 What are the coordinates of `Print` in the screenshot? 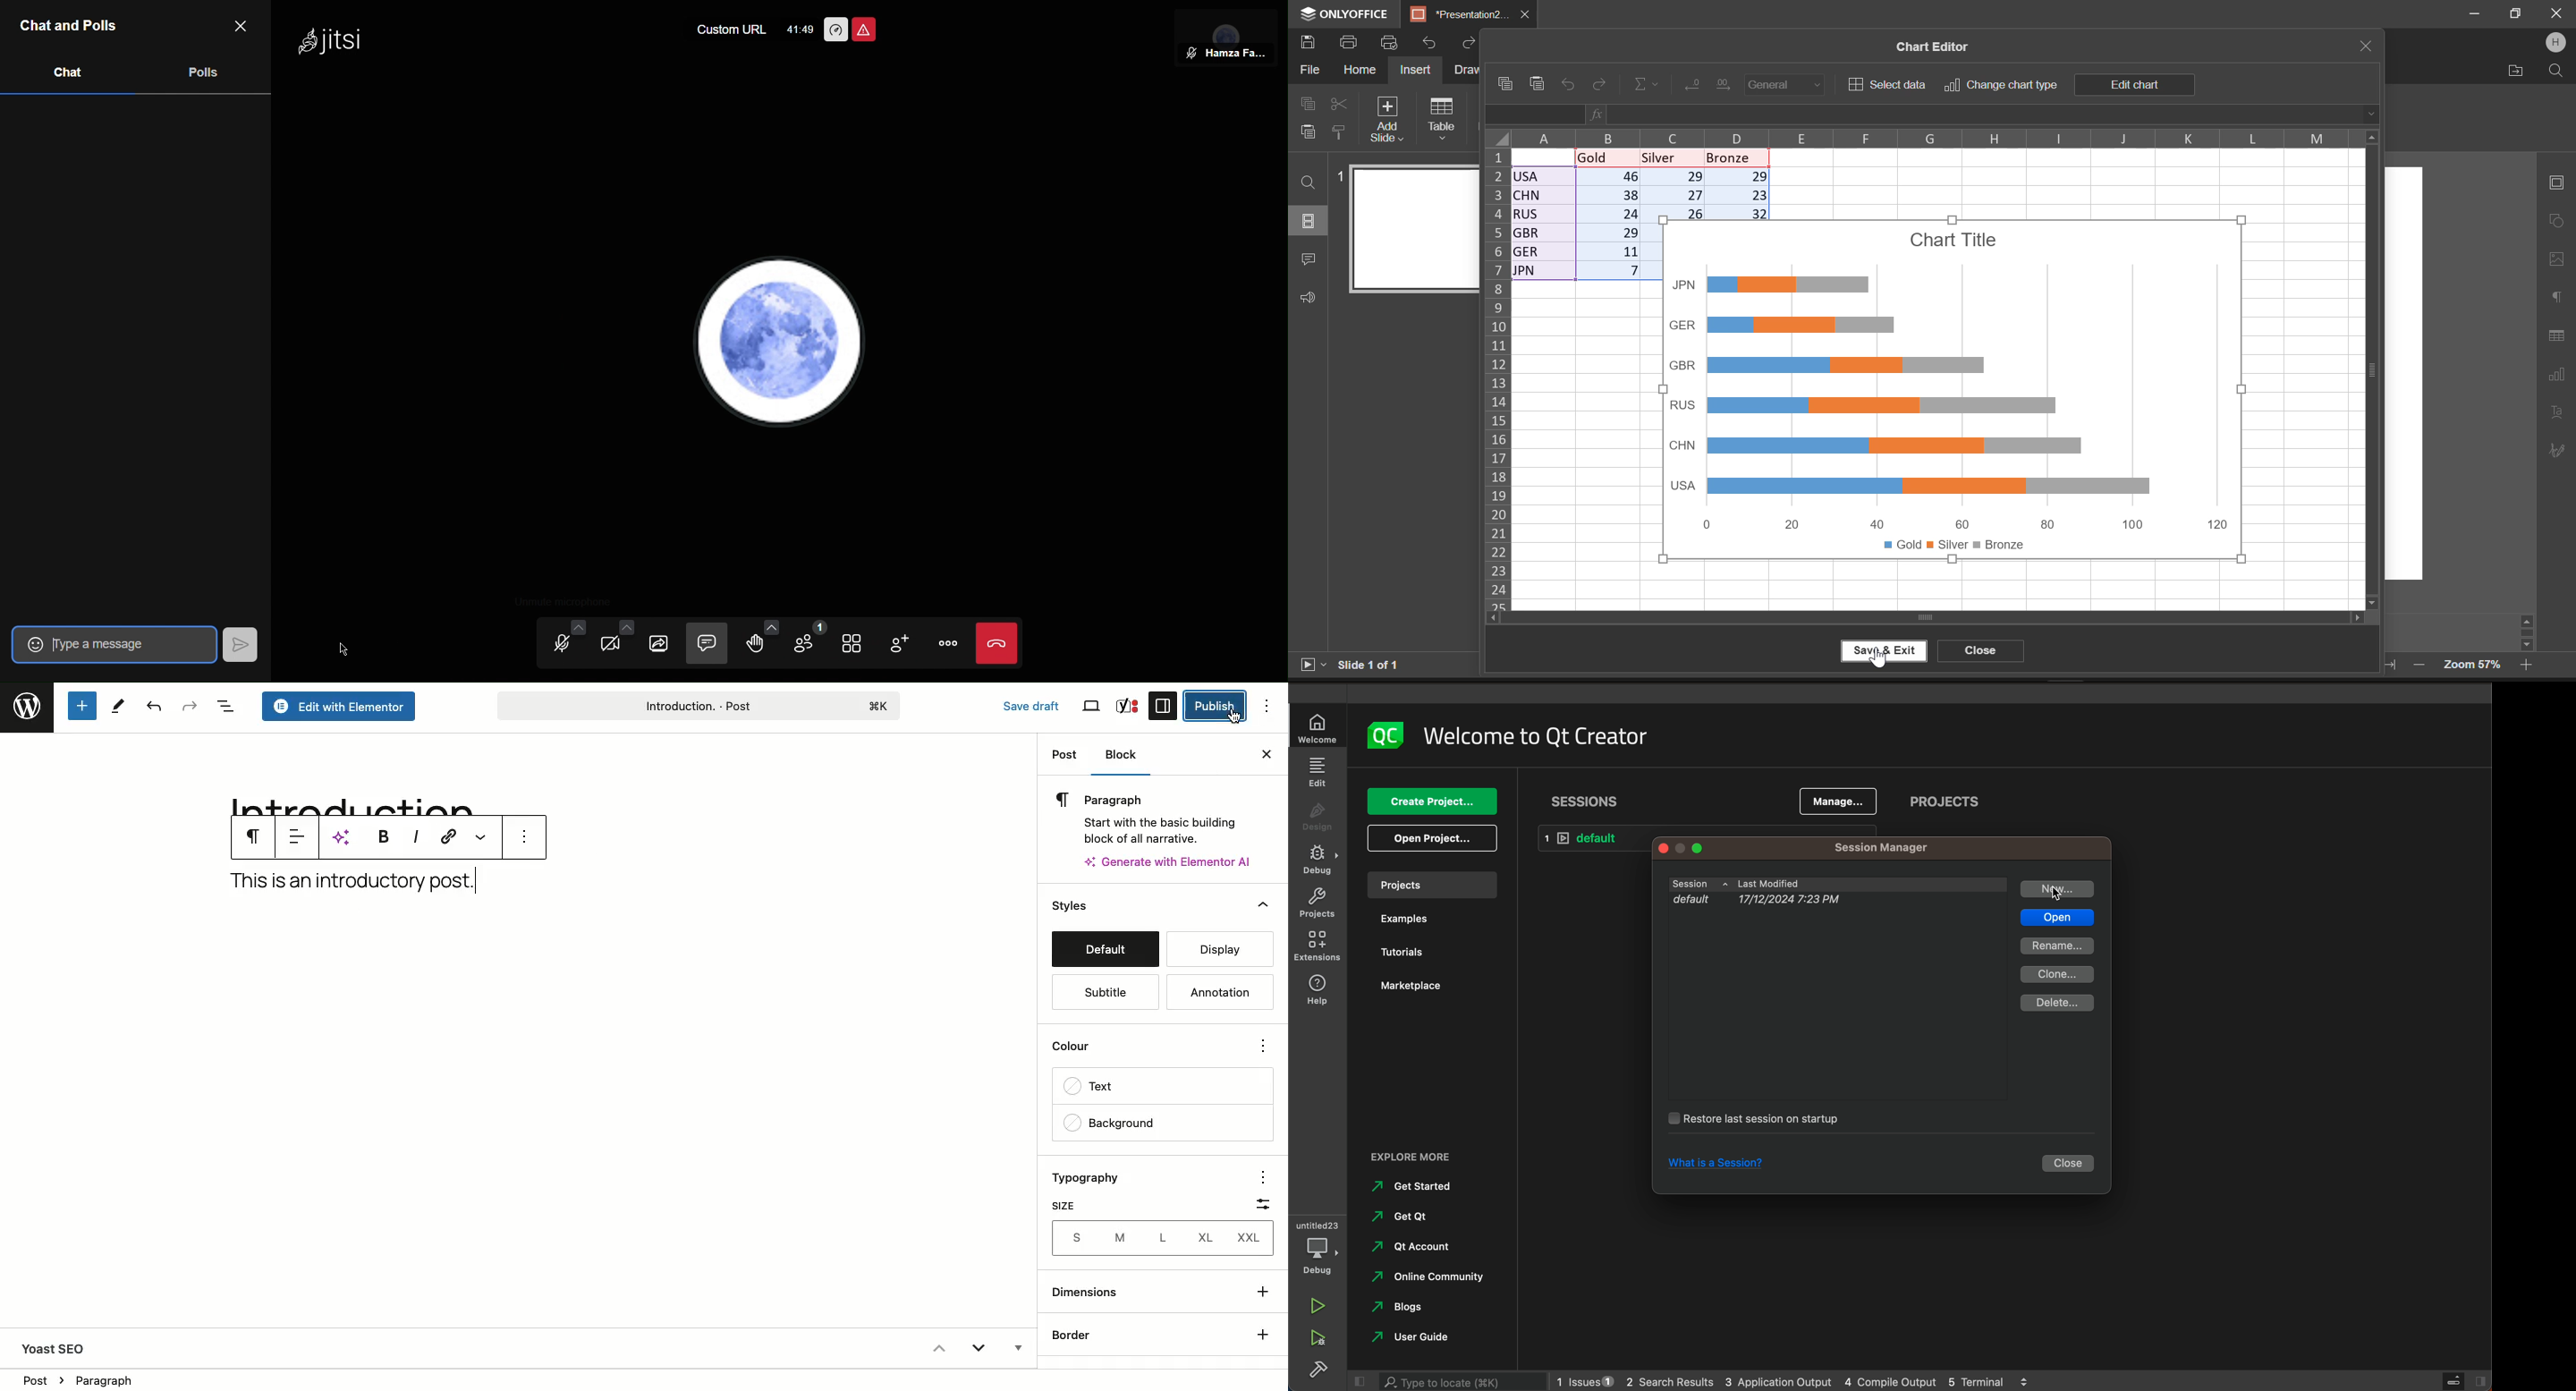 It's located at (1351, 44).